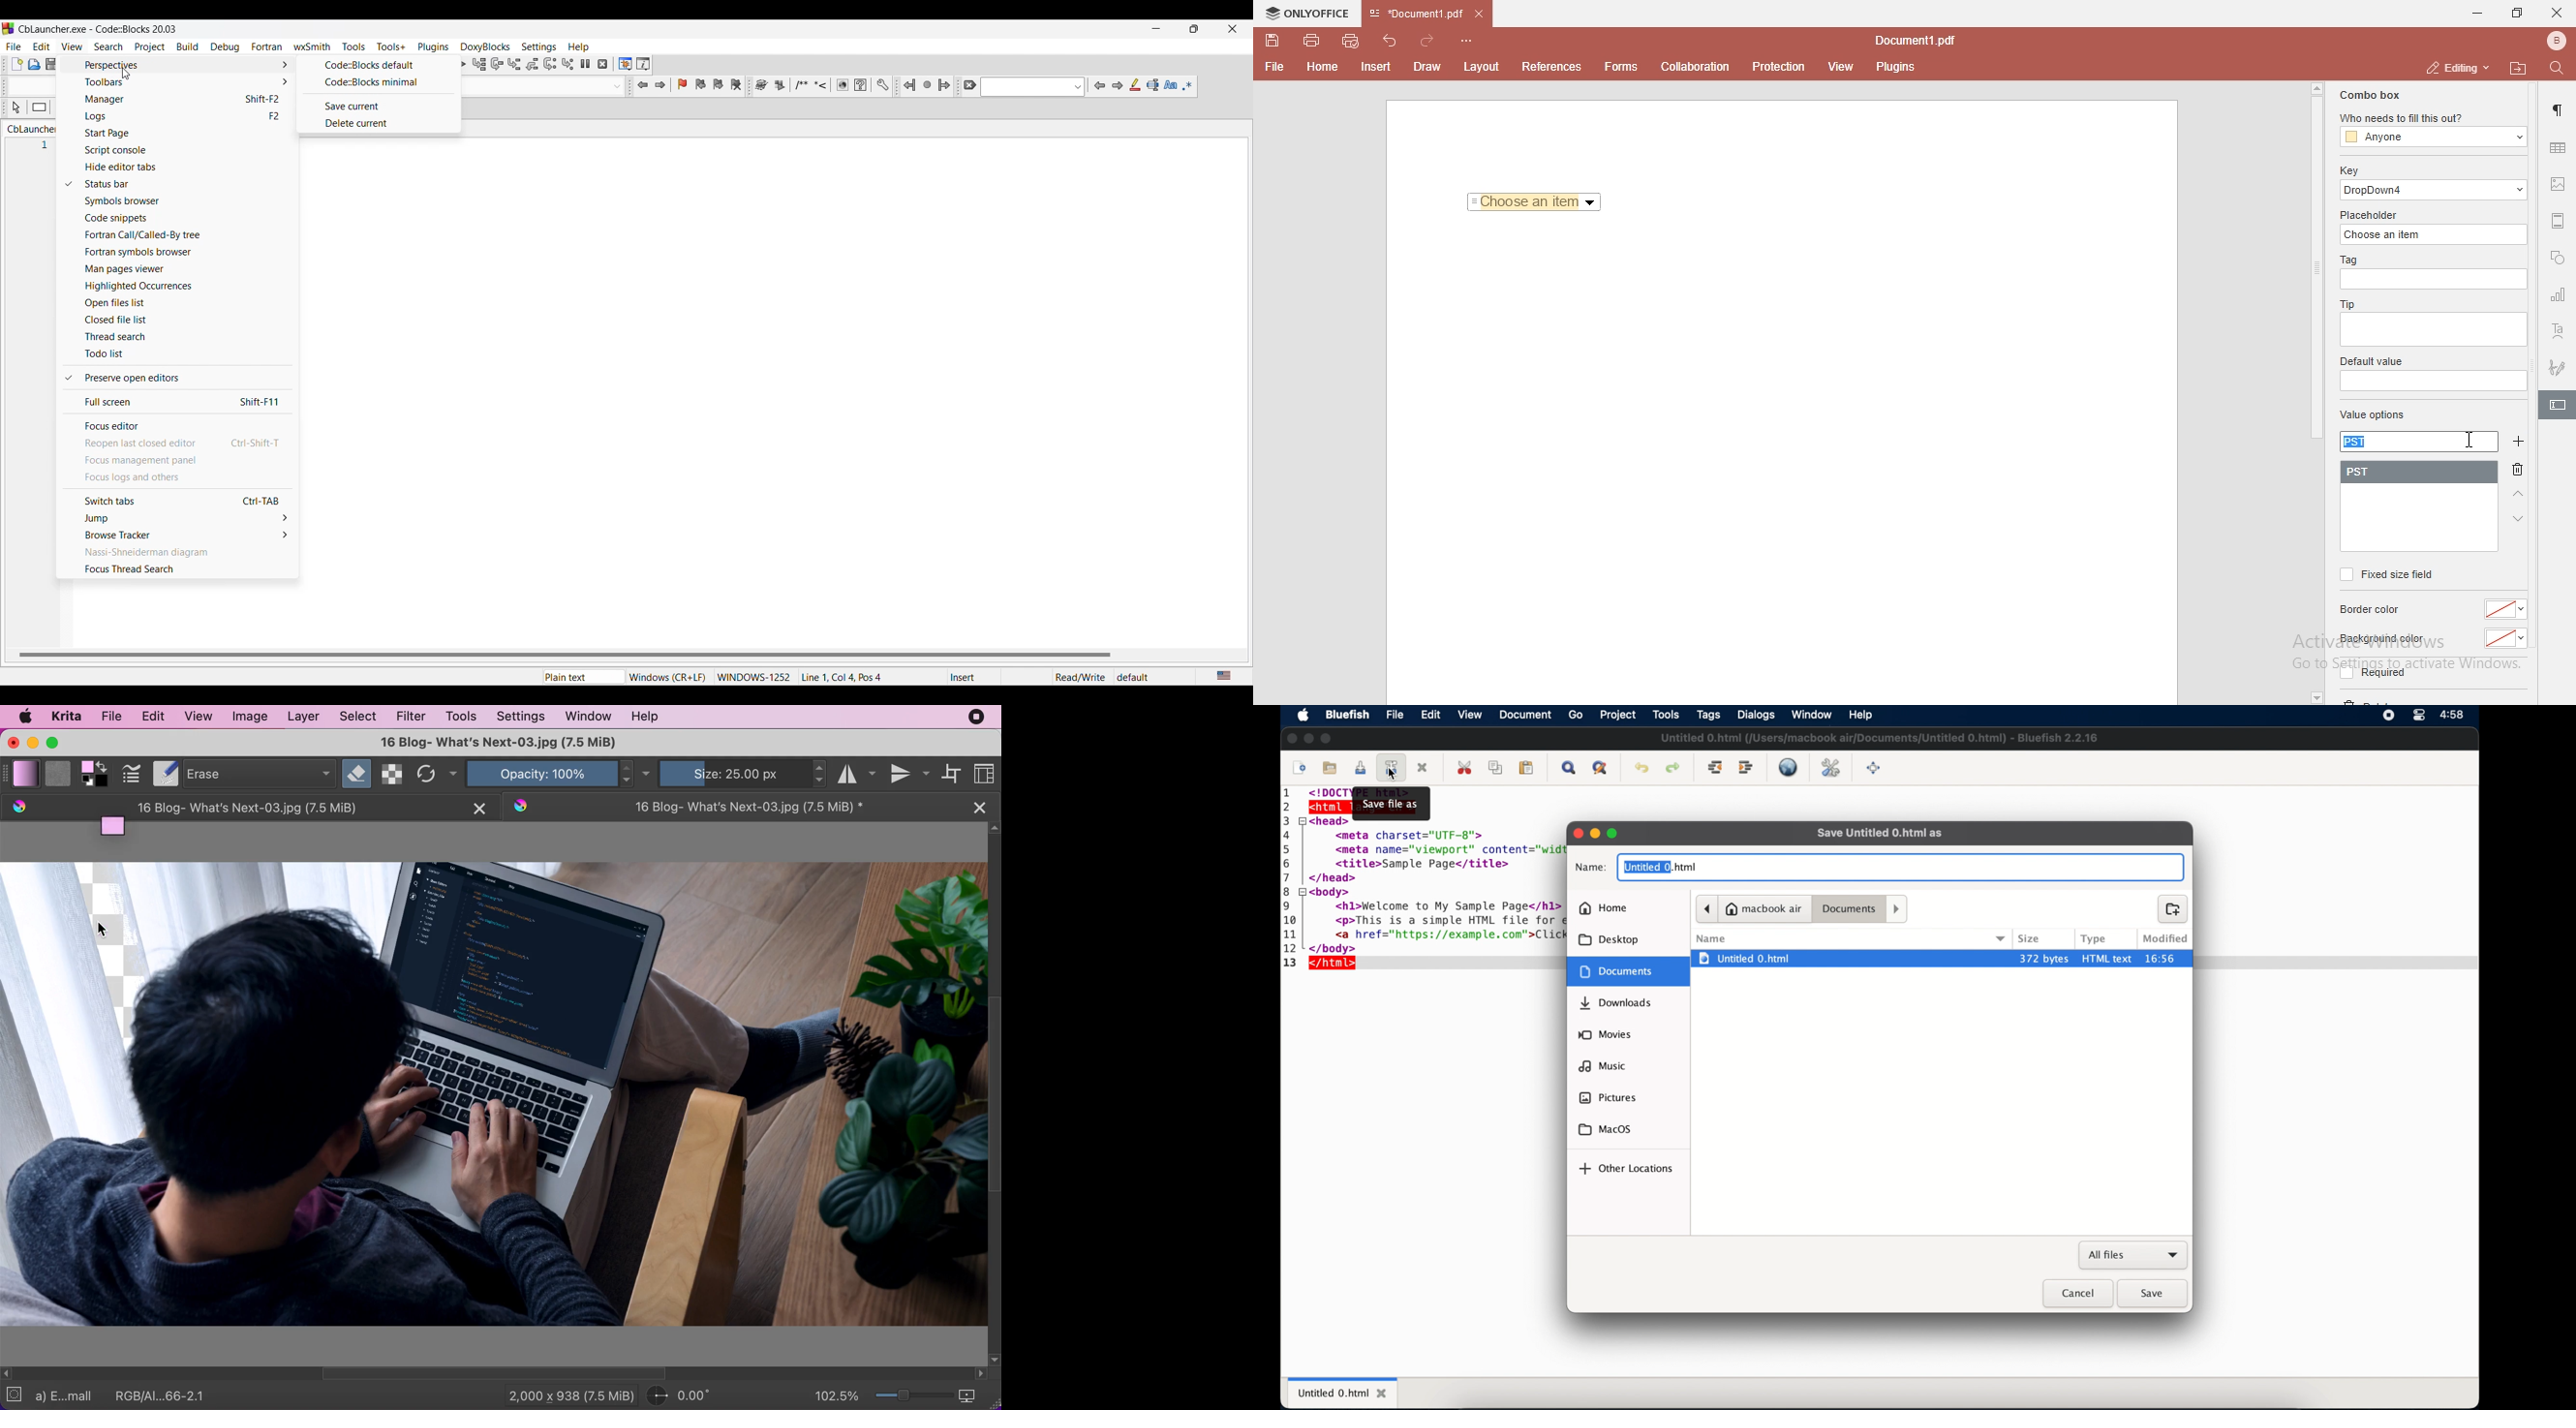 The width and height of the screenshot is (2576, 1428). What do you see at coordinates (1746, 768) in the screenshot?
I see `indent` at bounding box center [1746, 768].